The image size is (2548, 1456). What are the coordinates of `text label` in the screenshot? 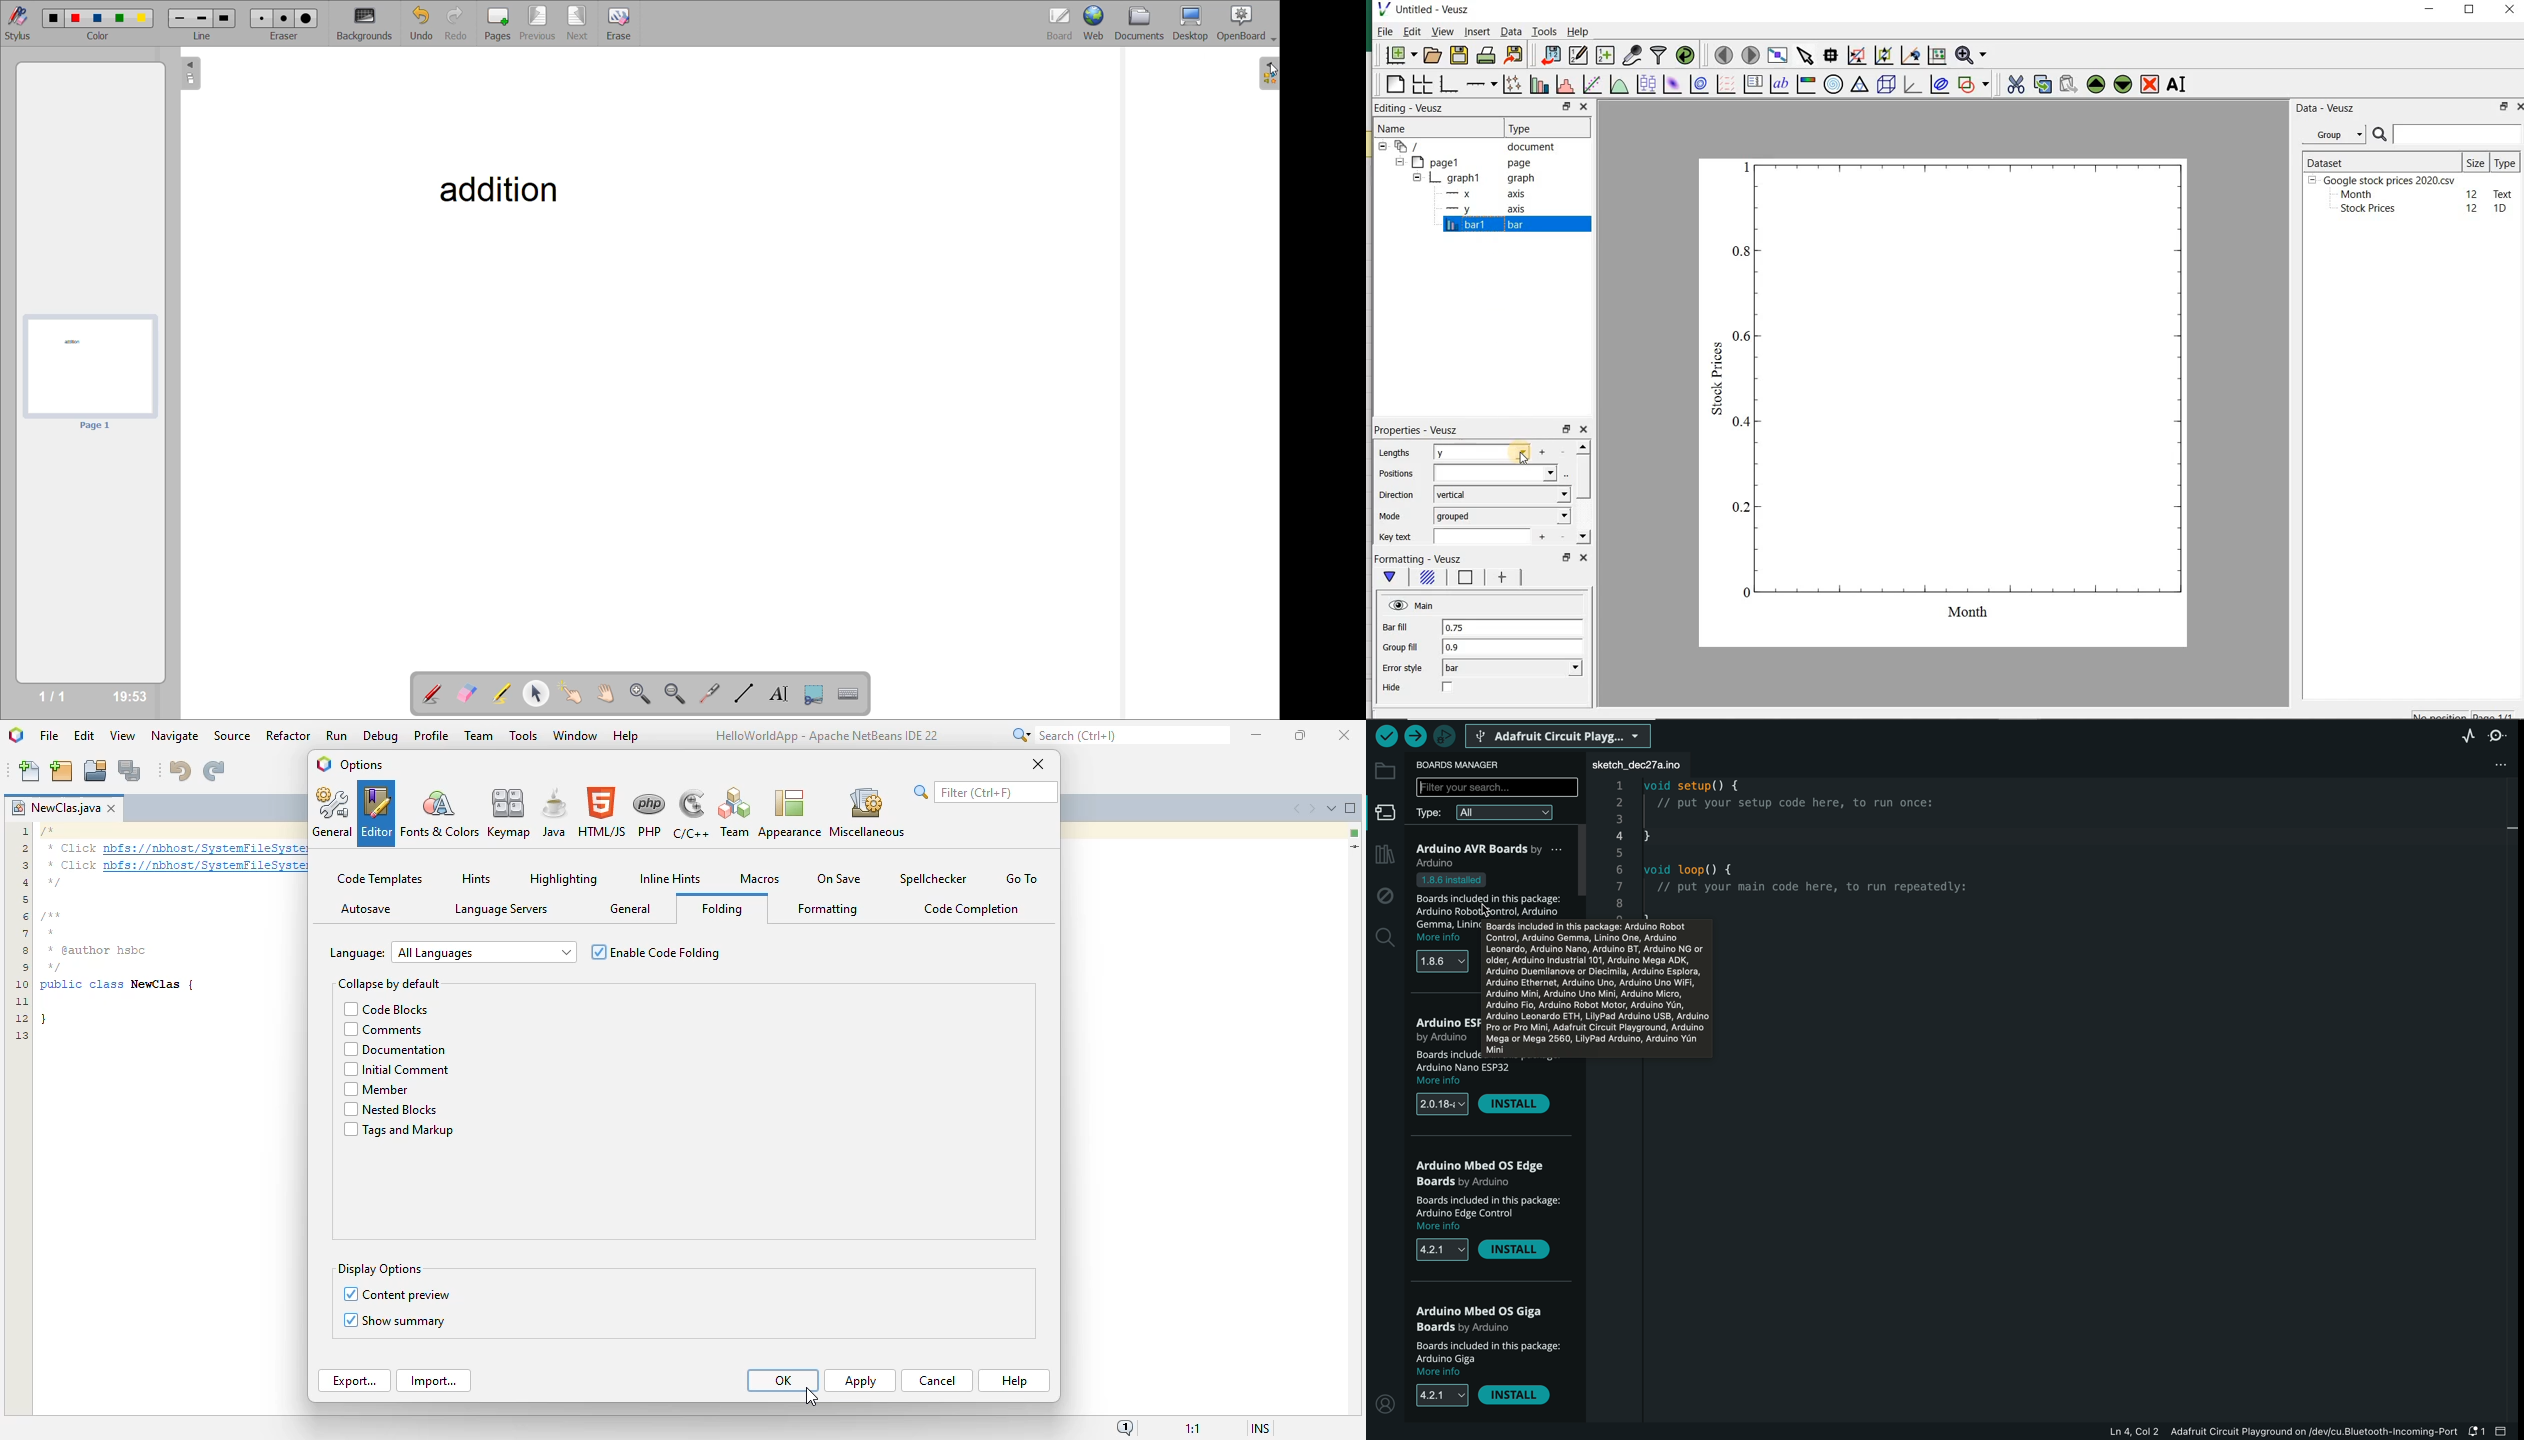 It's located at (1779, 86).